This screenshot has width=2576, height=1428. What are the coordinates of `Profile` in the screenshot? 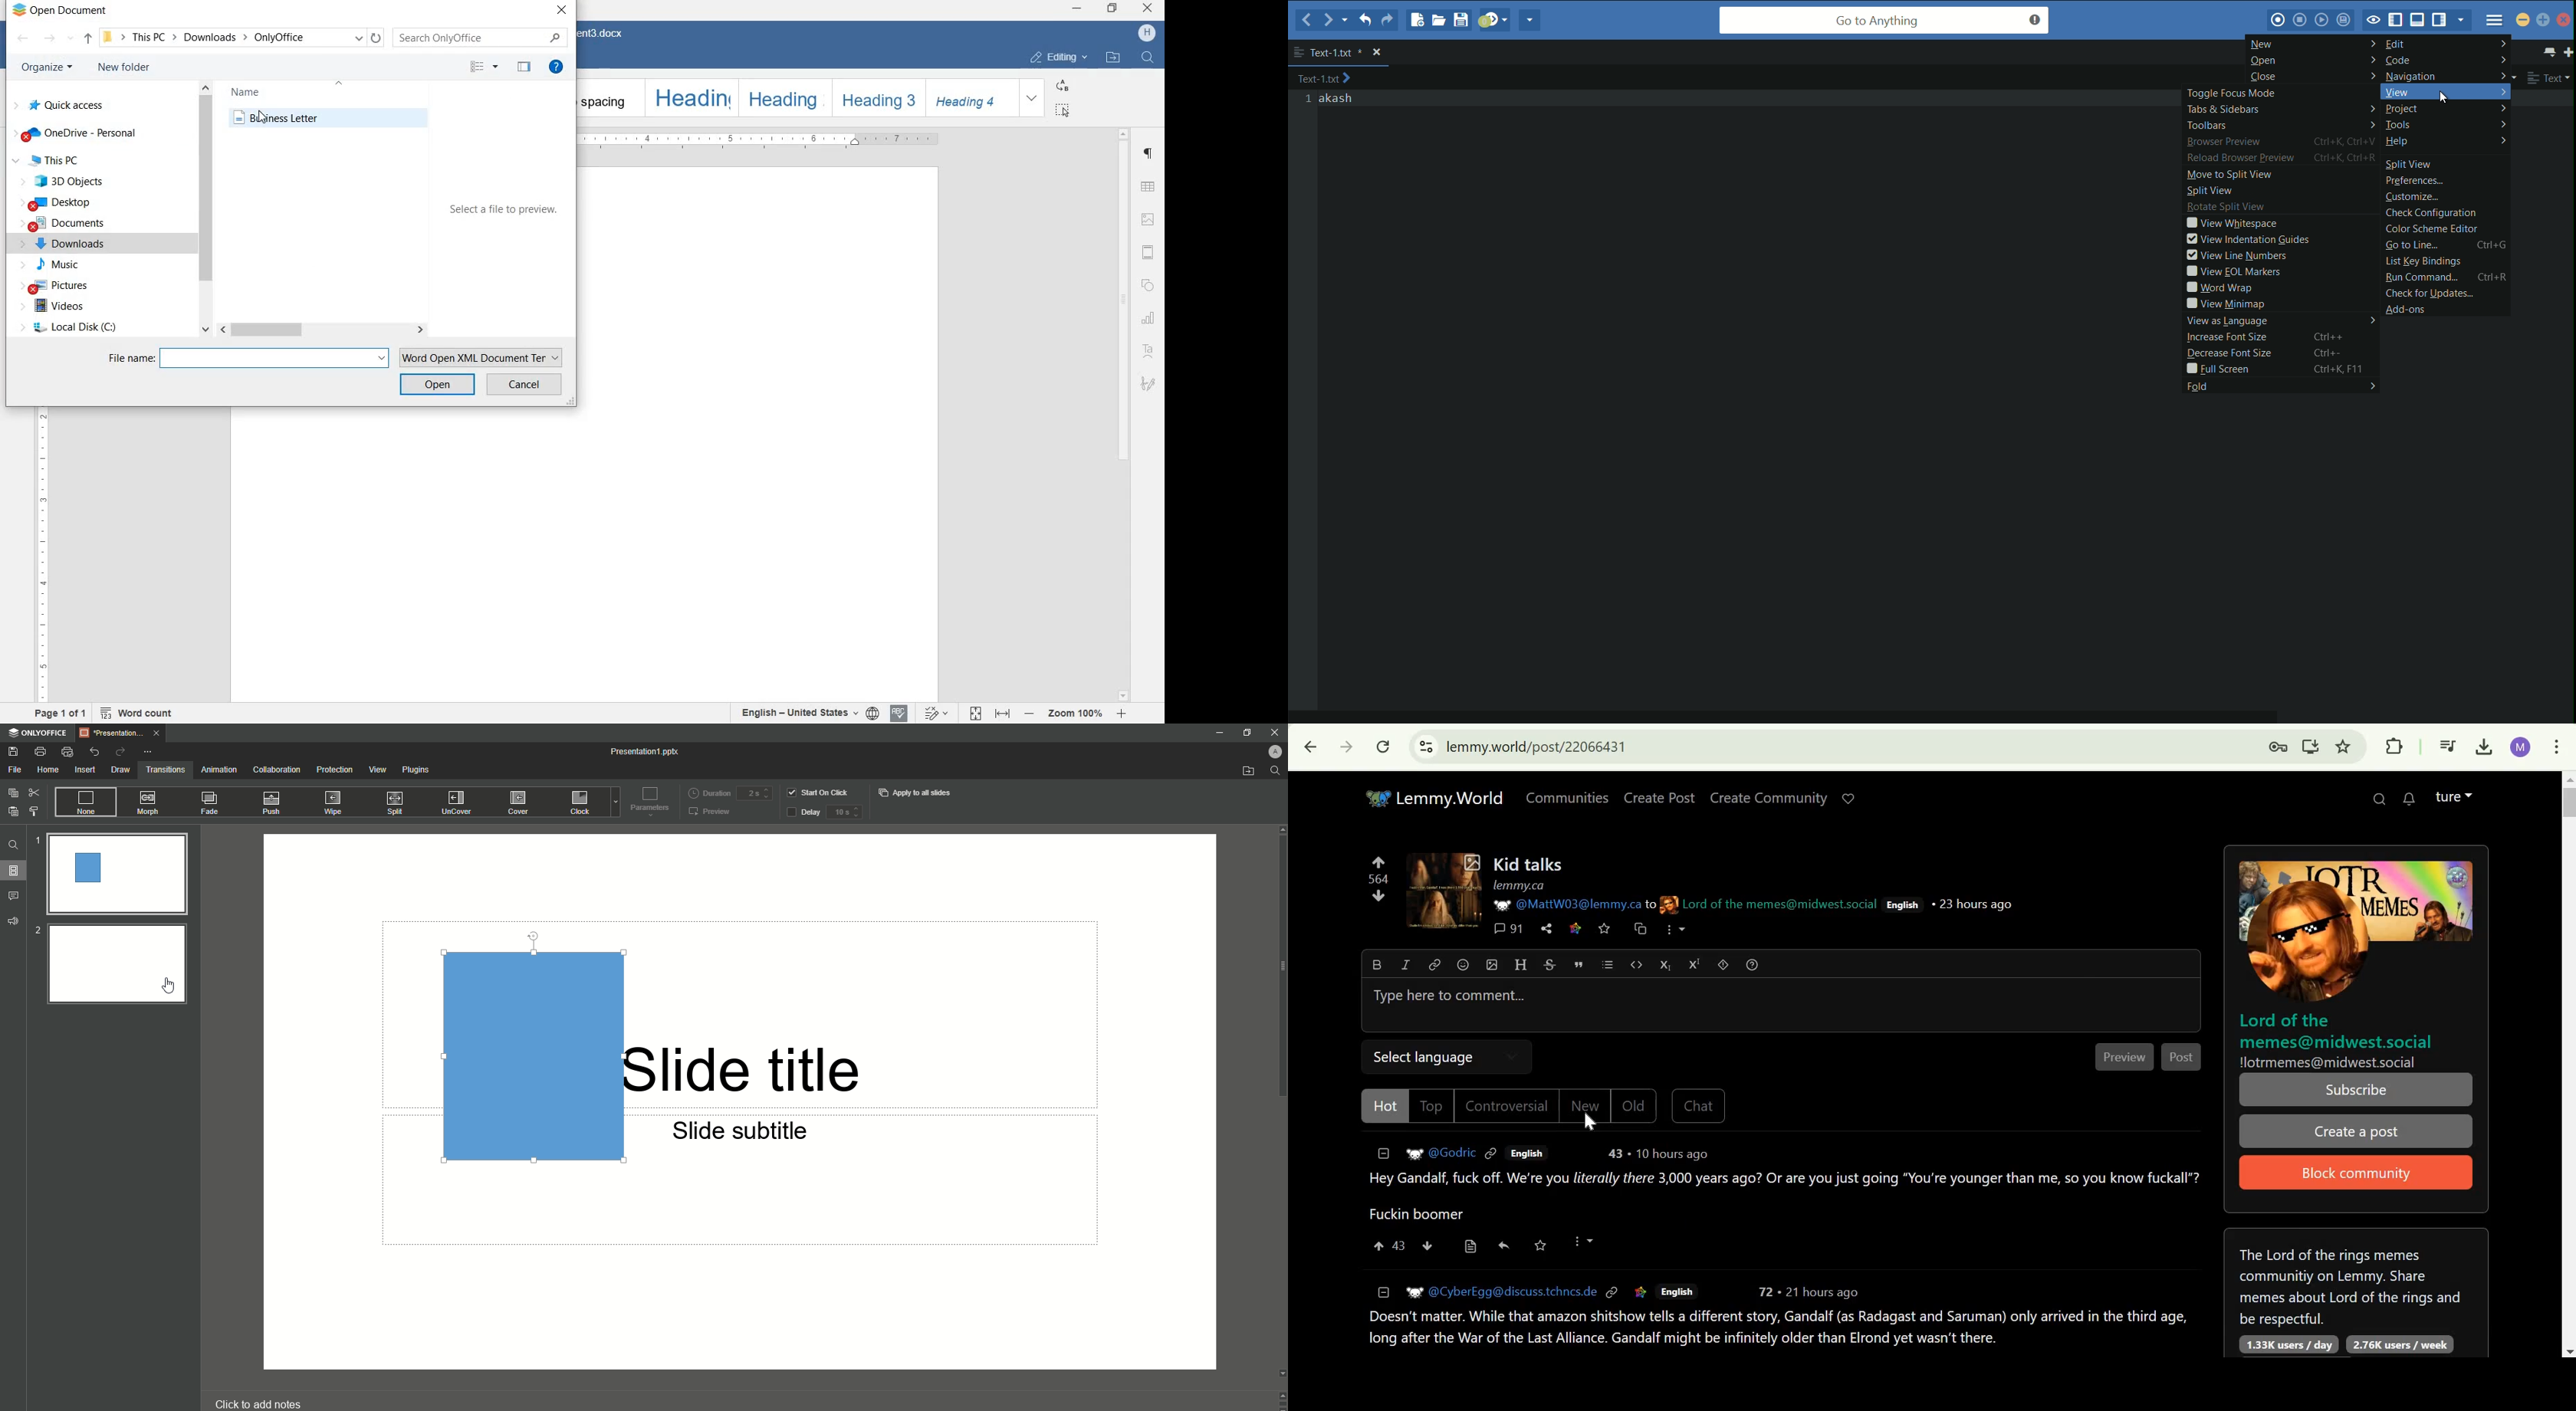 It's located at (1270, 752).